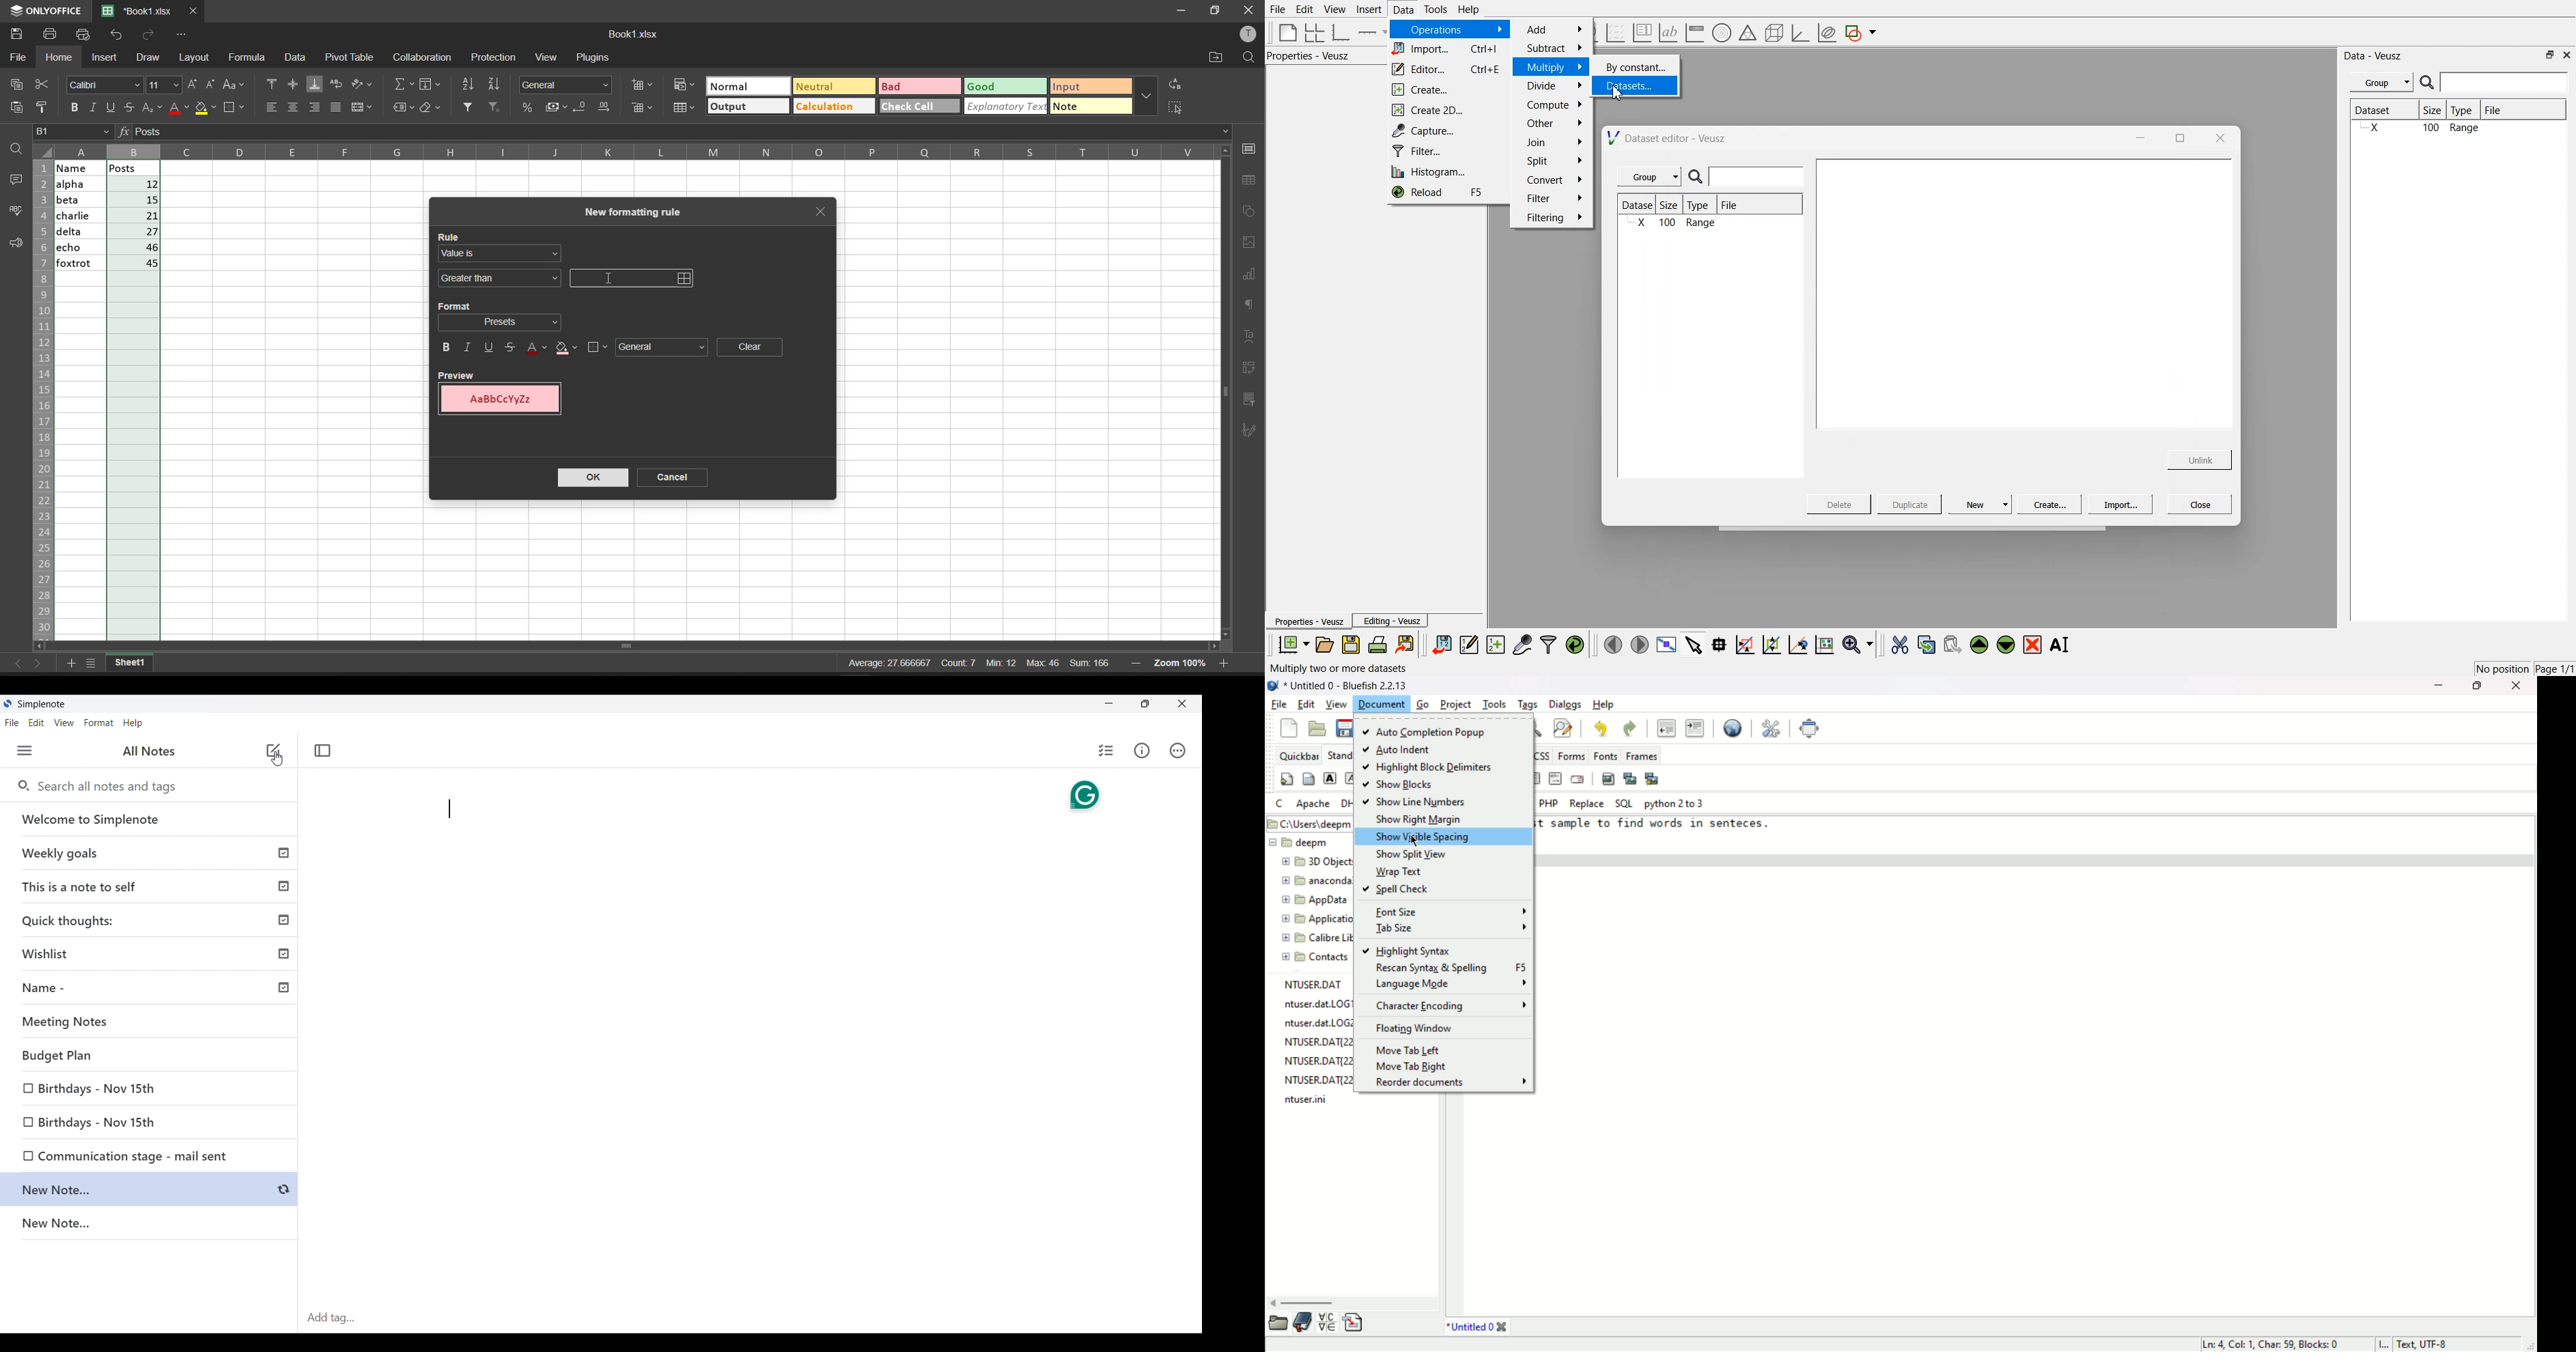 This screenshot has height=1372, width=2576. What do you see at coordinates (1862, 33) in the screenshot?
I see `add a shape` at bounding box center [1862, 33].